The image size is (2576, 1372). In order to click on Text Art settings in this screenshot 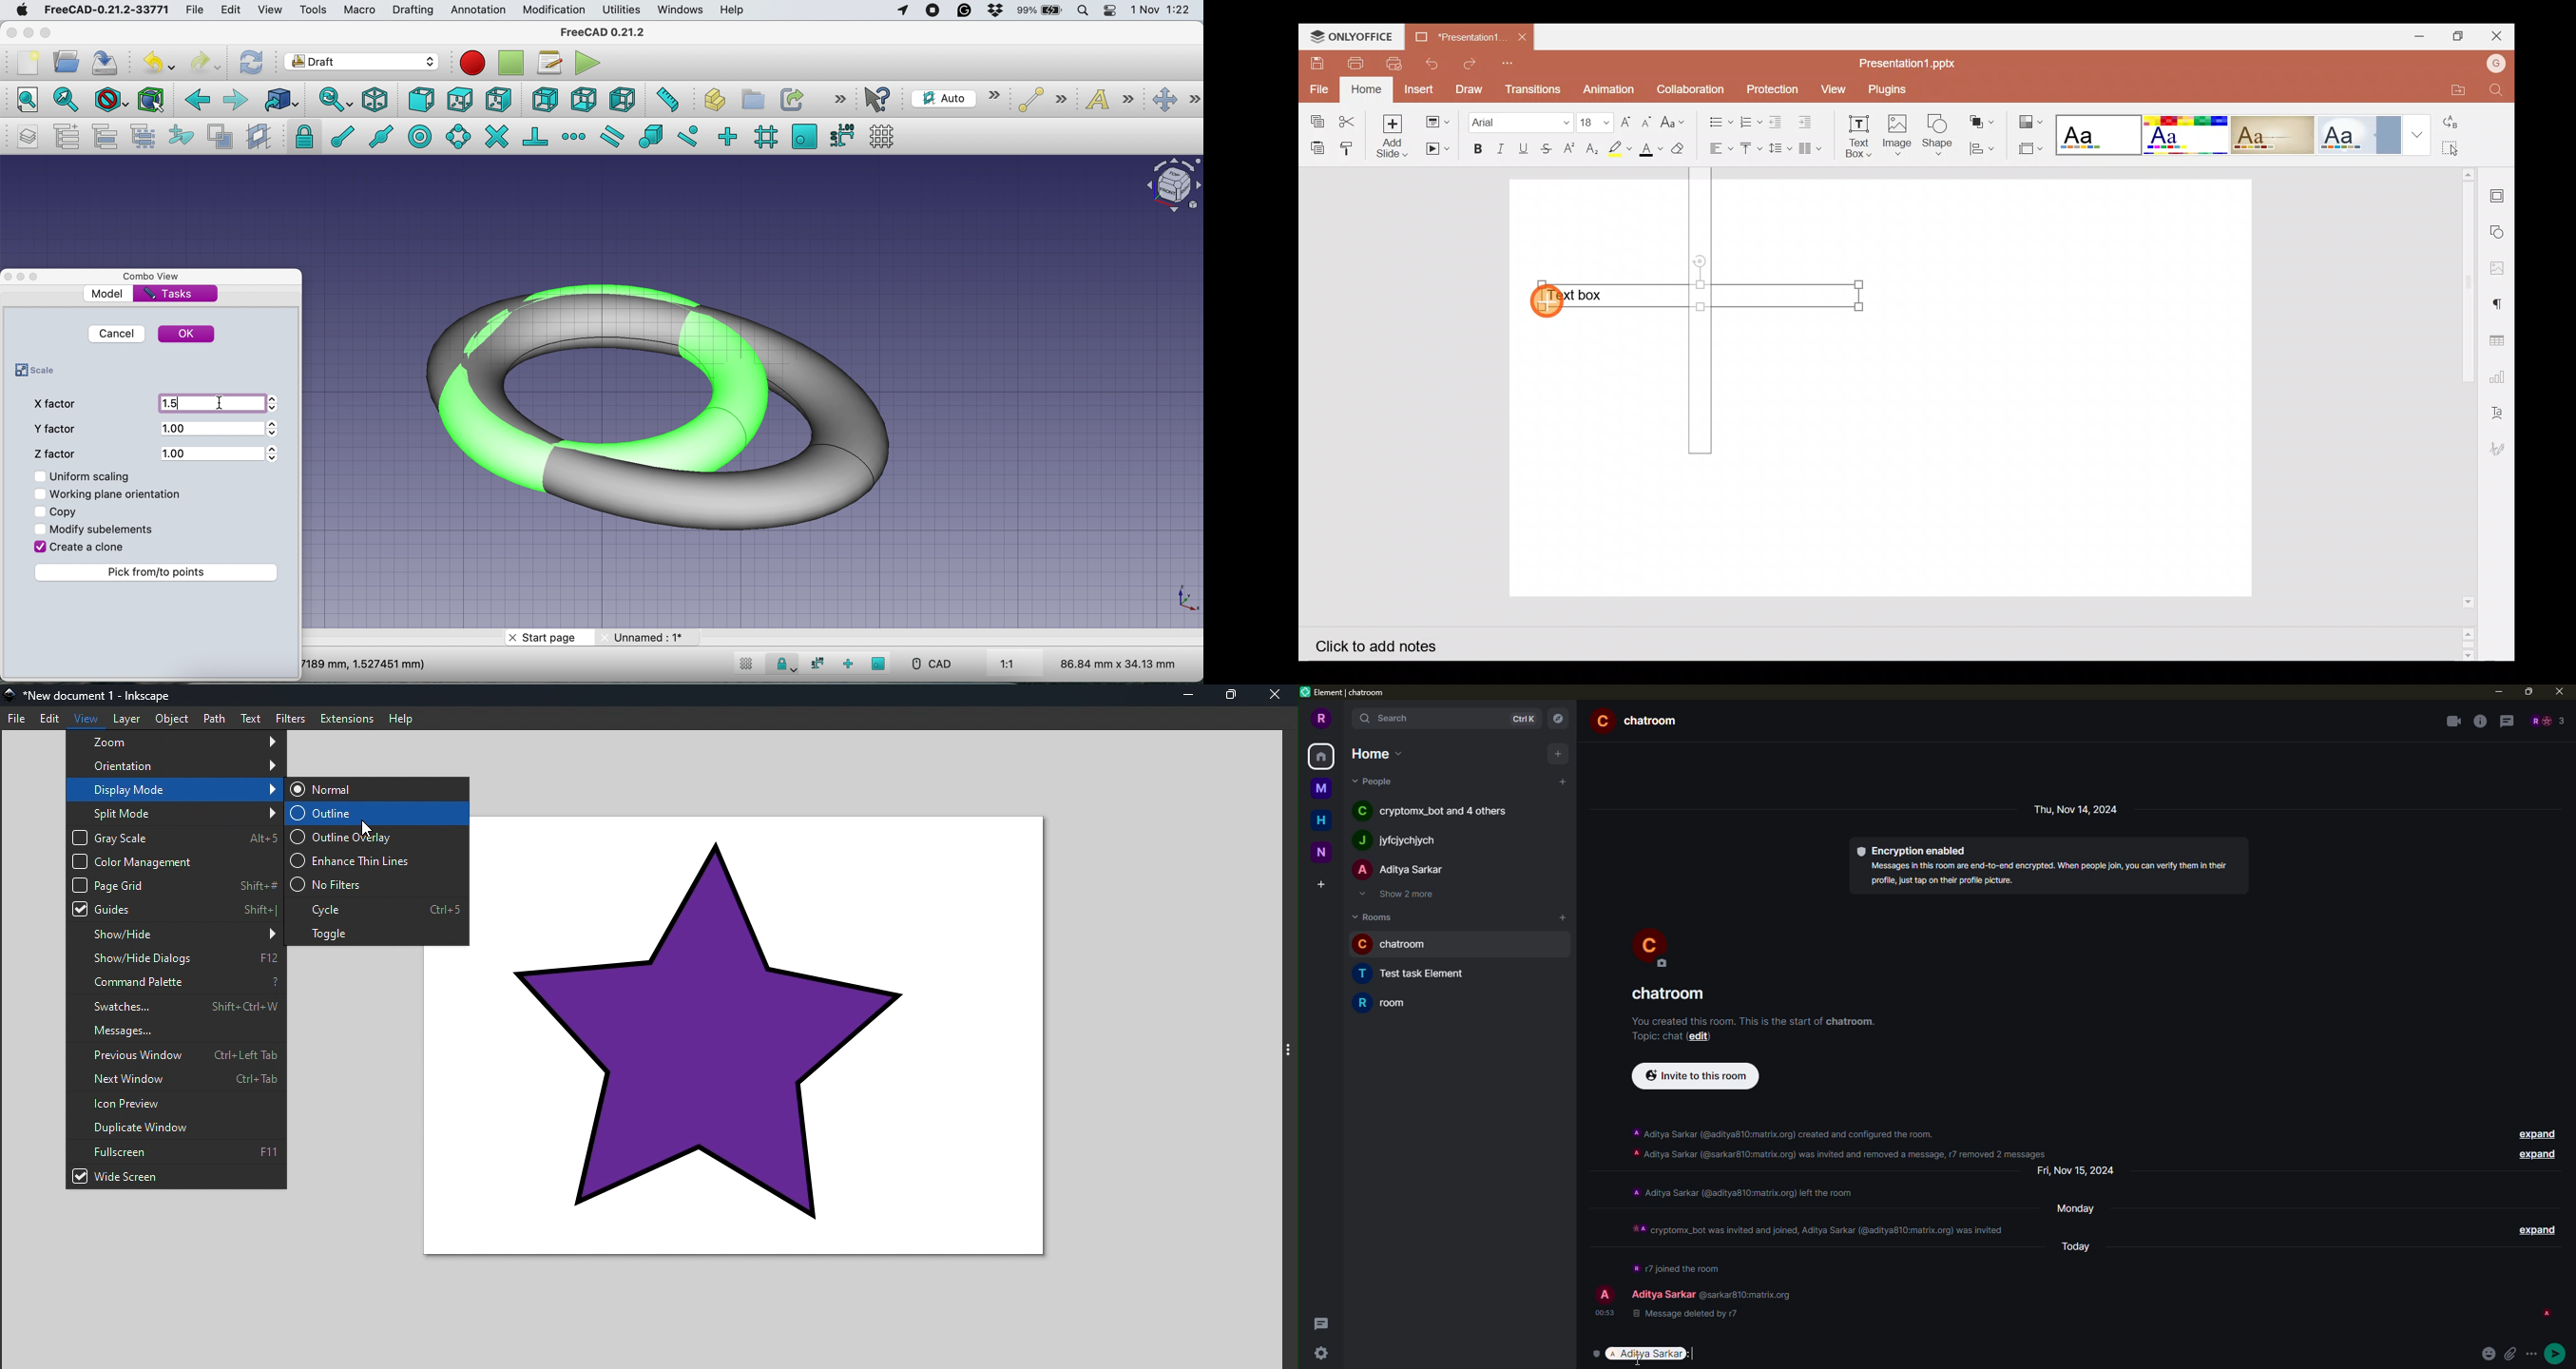, I will do `click(2499, 411)`.